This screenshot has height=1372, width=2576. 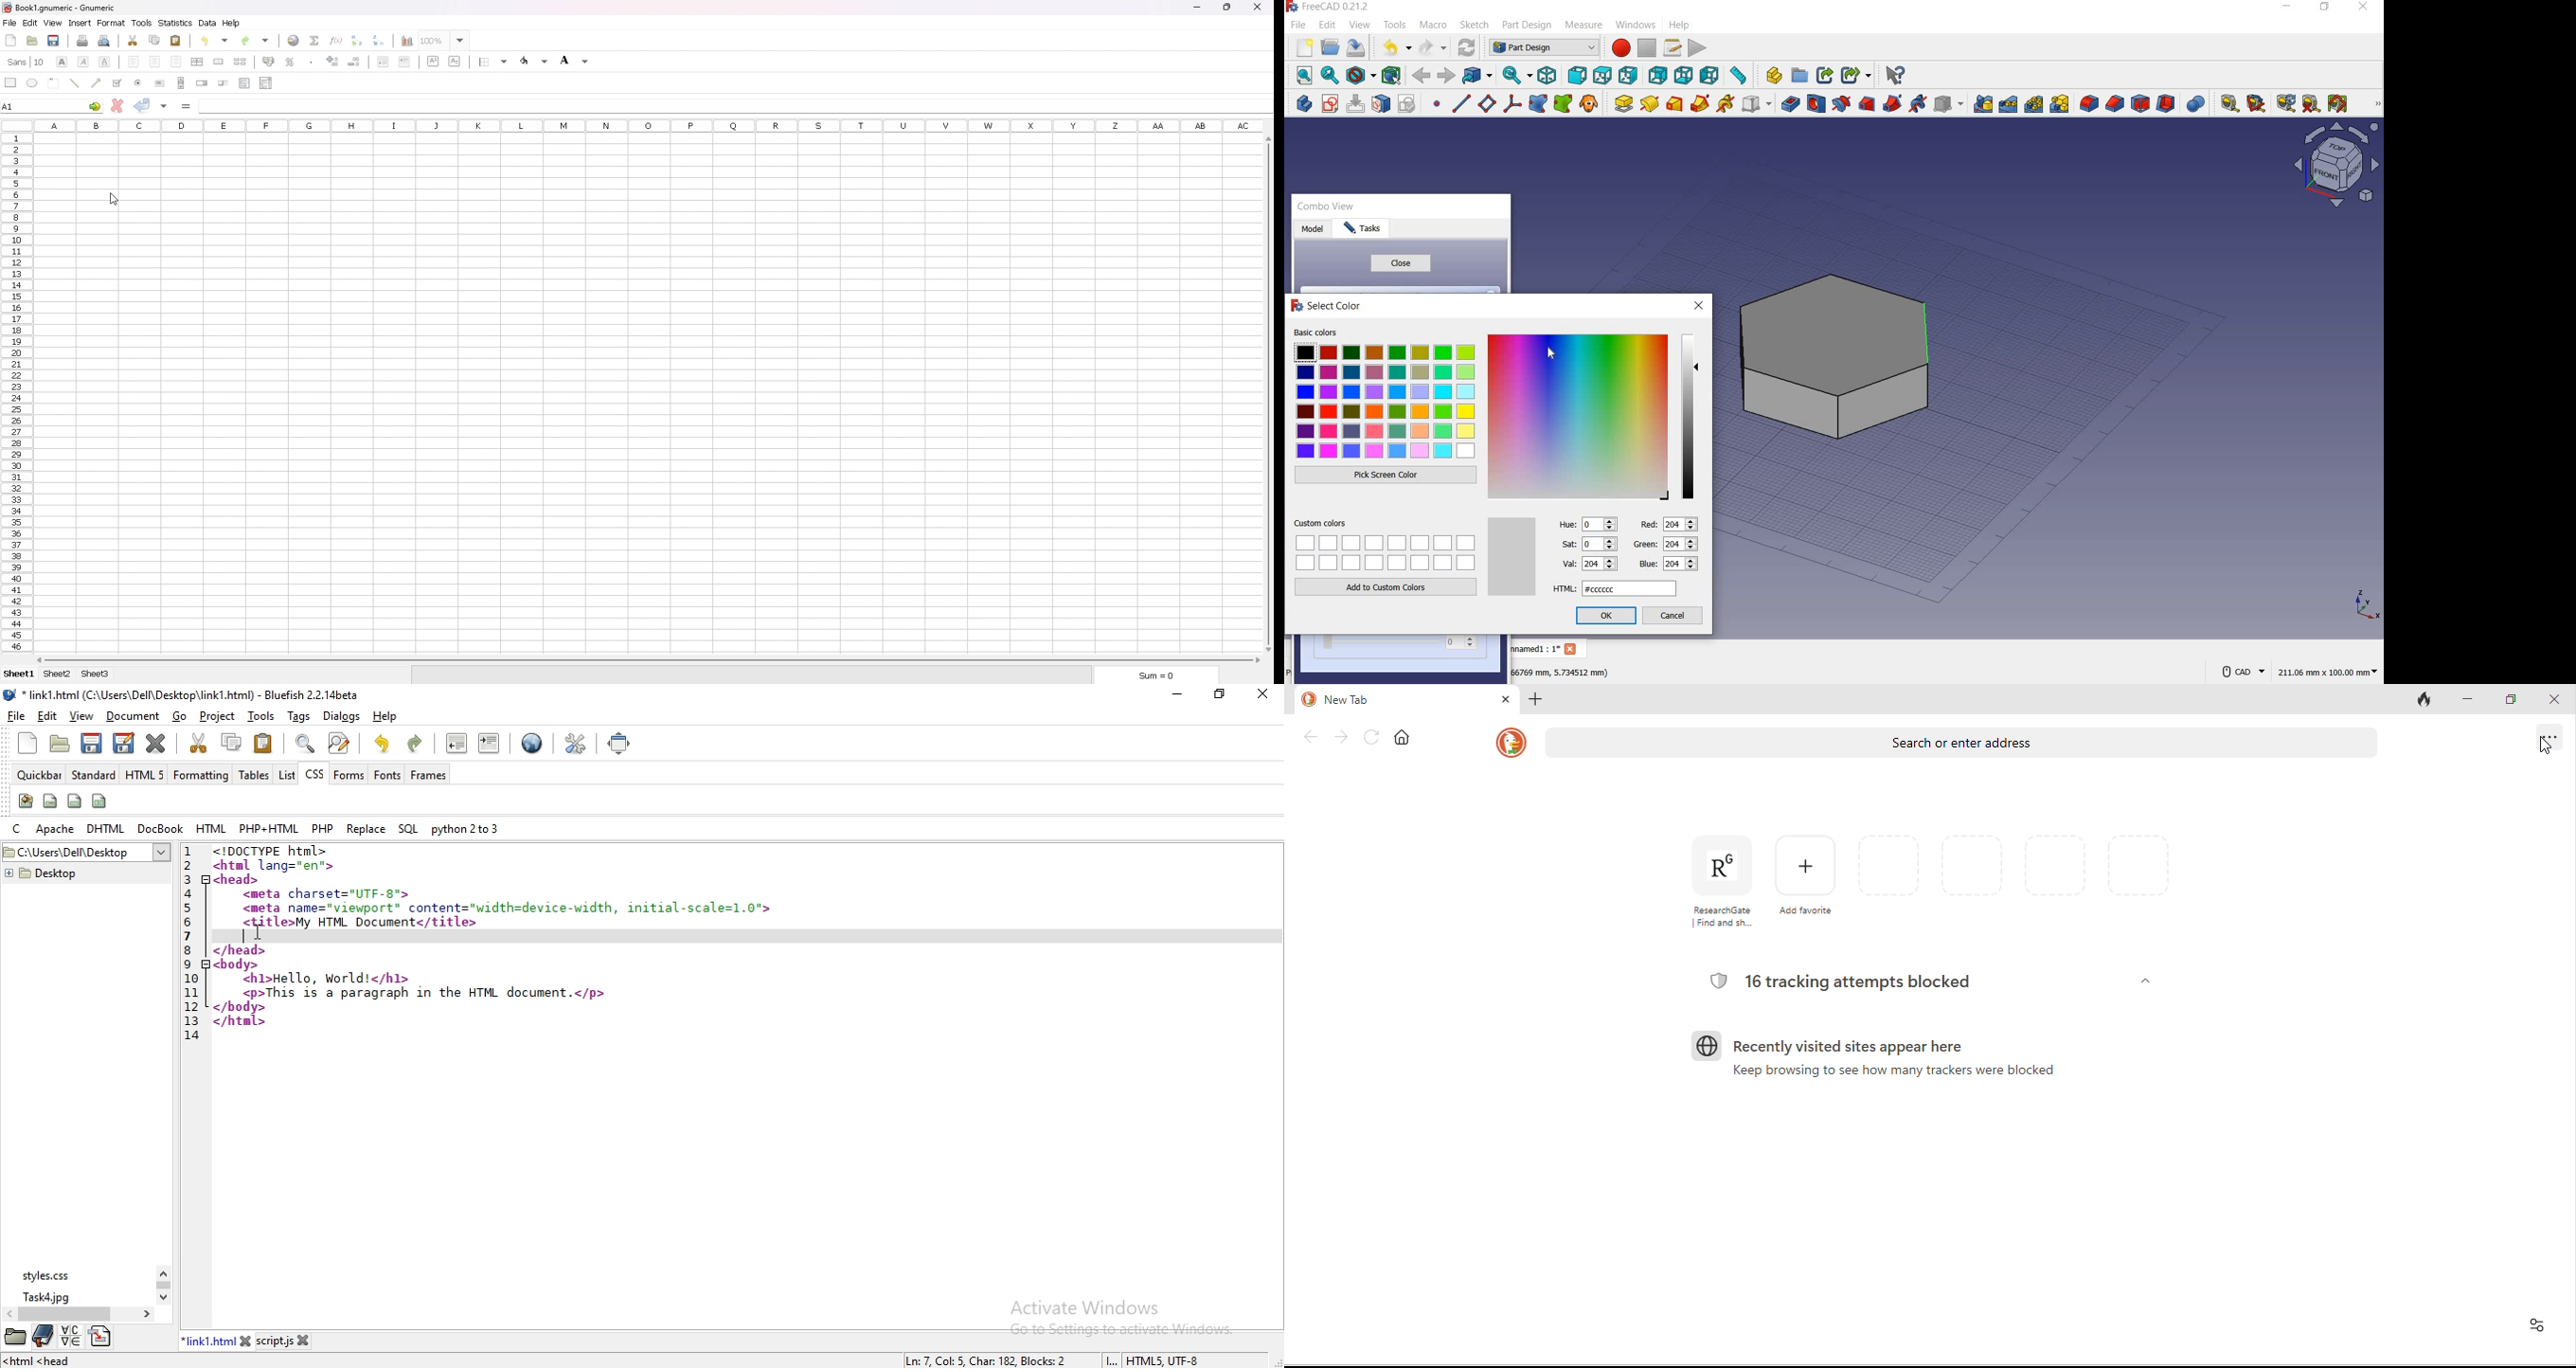 What do you see at coordinates (1615, 588) in the screenshot?
I see `HTML: #cccccc` at bounding box center [1615, 588].